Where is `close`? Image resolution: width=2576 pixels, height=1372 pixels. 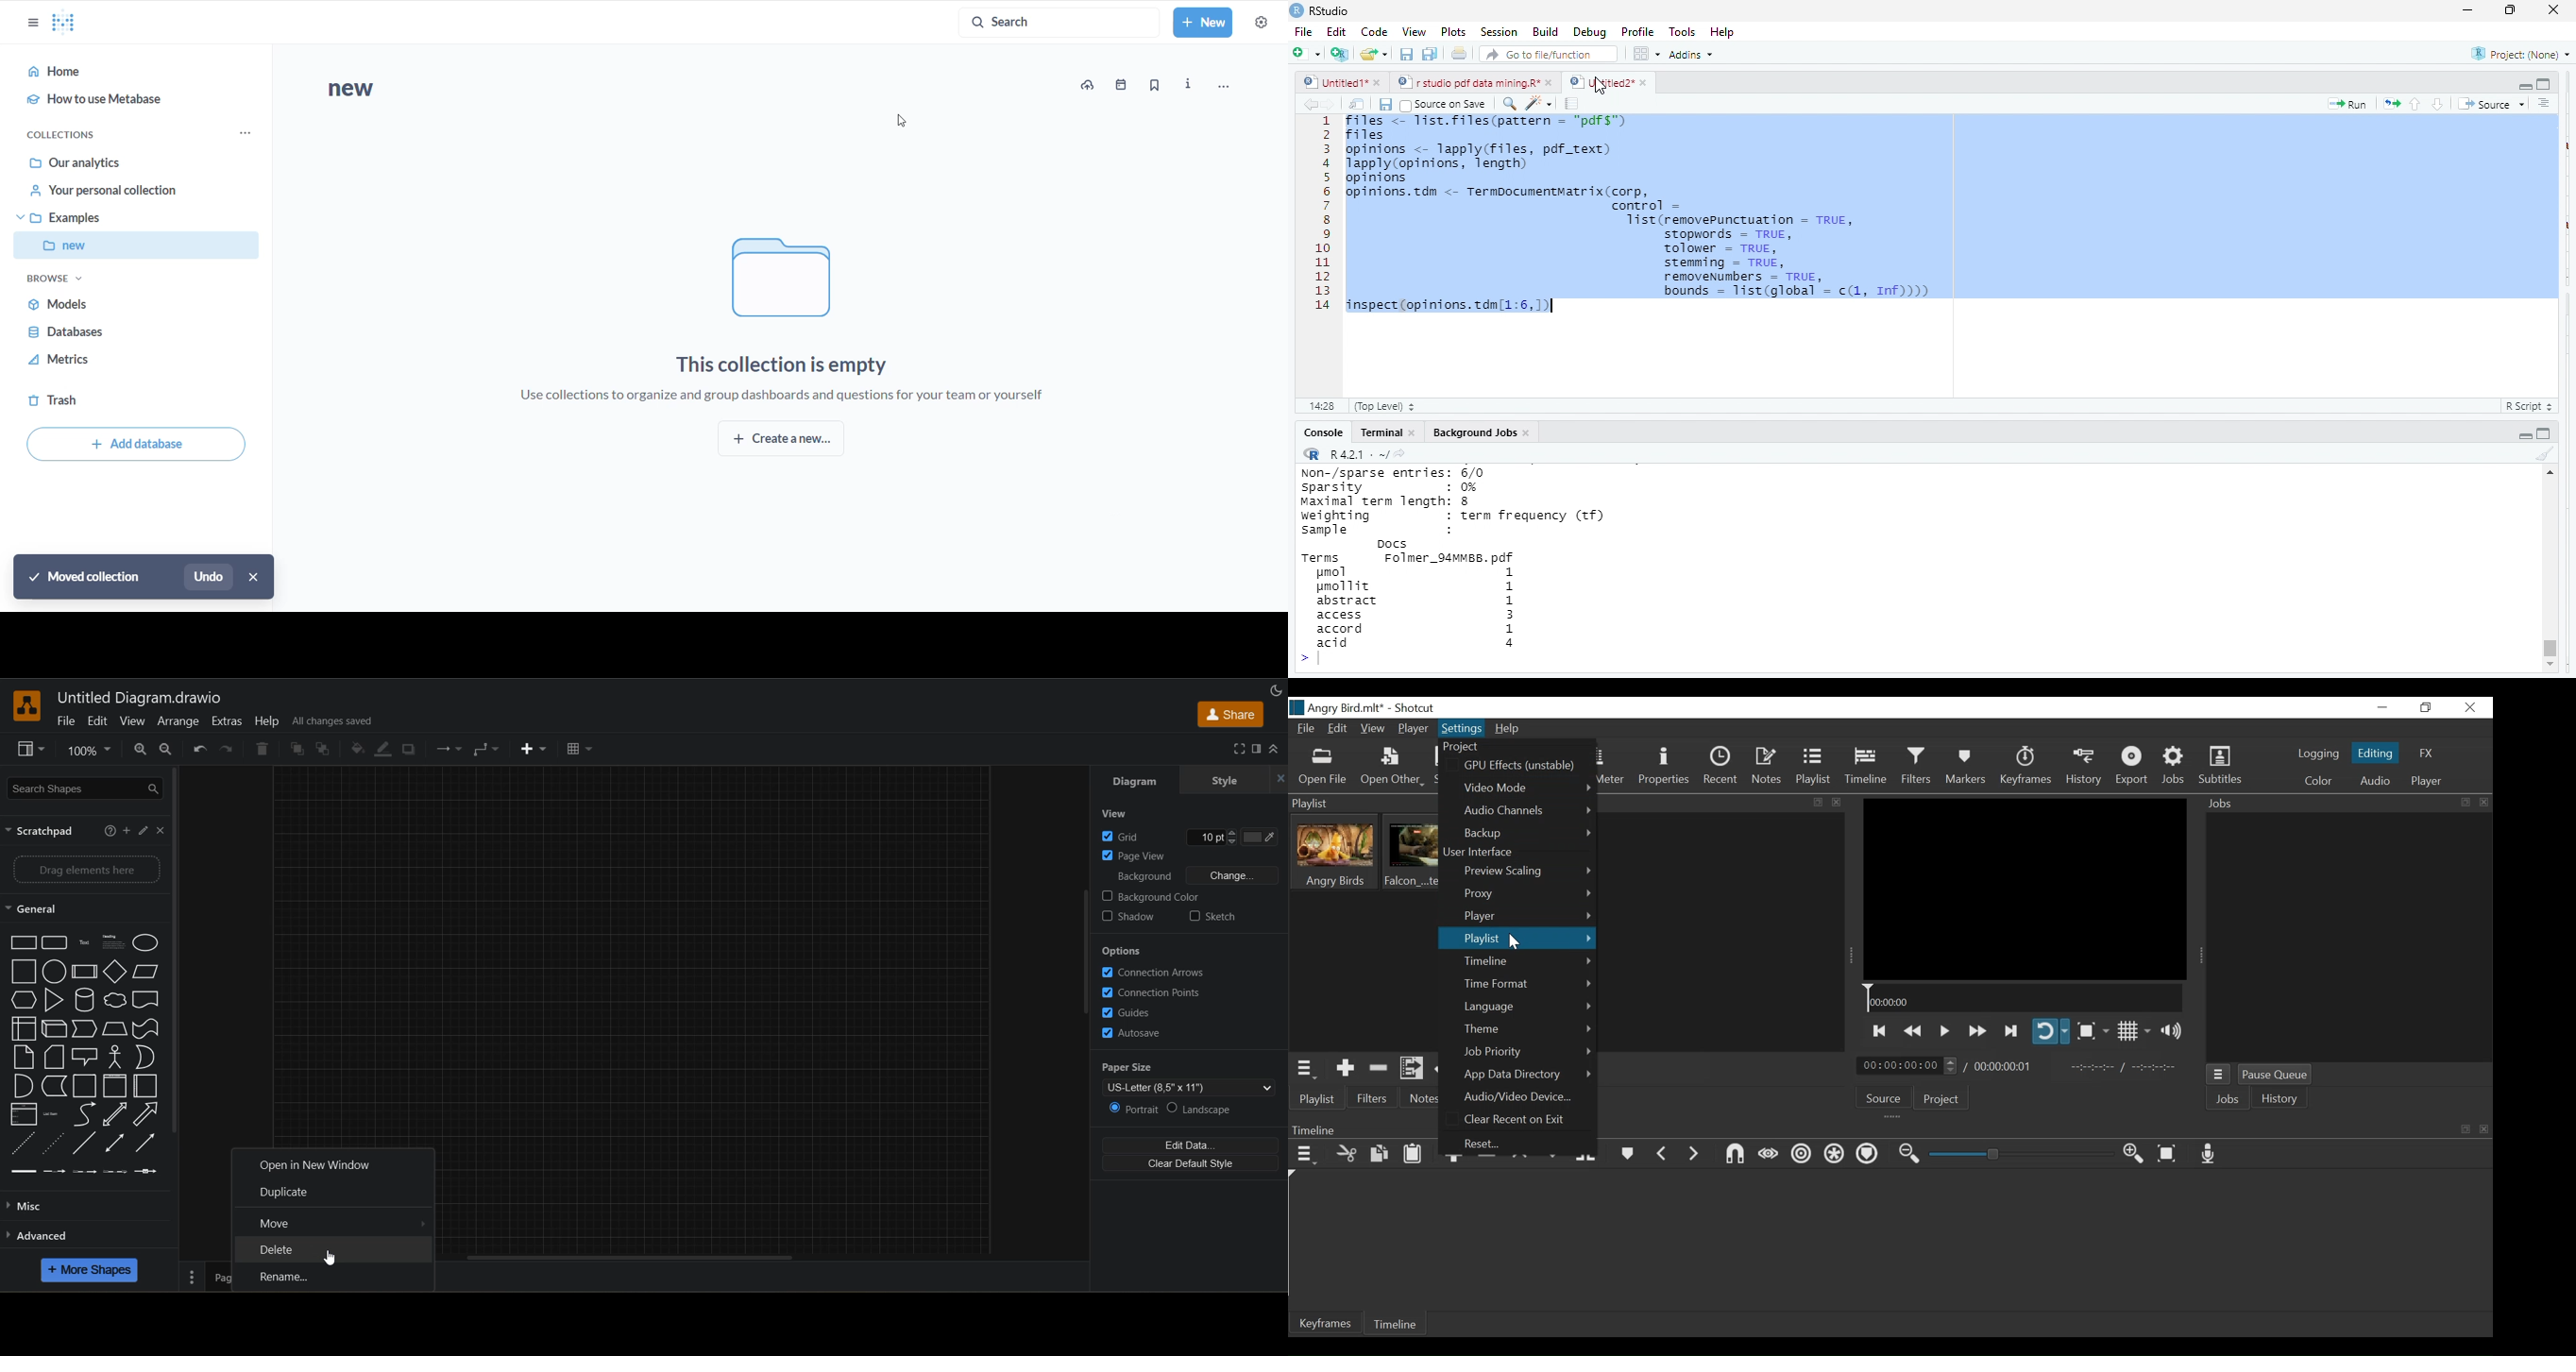 close is located at coordinates (1529, 432).